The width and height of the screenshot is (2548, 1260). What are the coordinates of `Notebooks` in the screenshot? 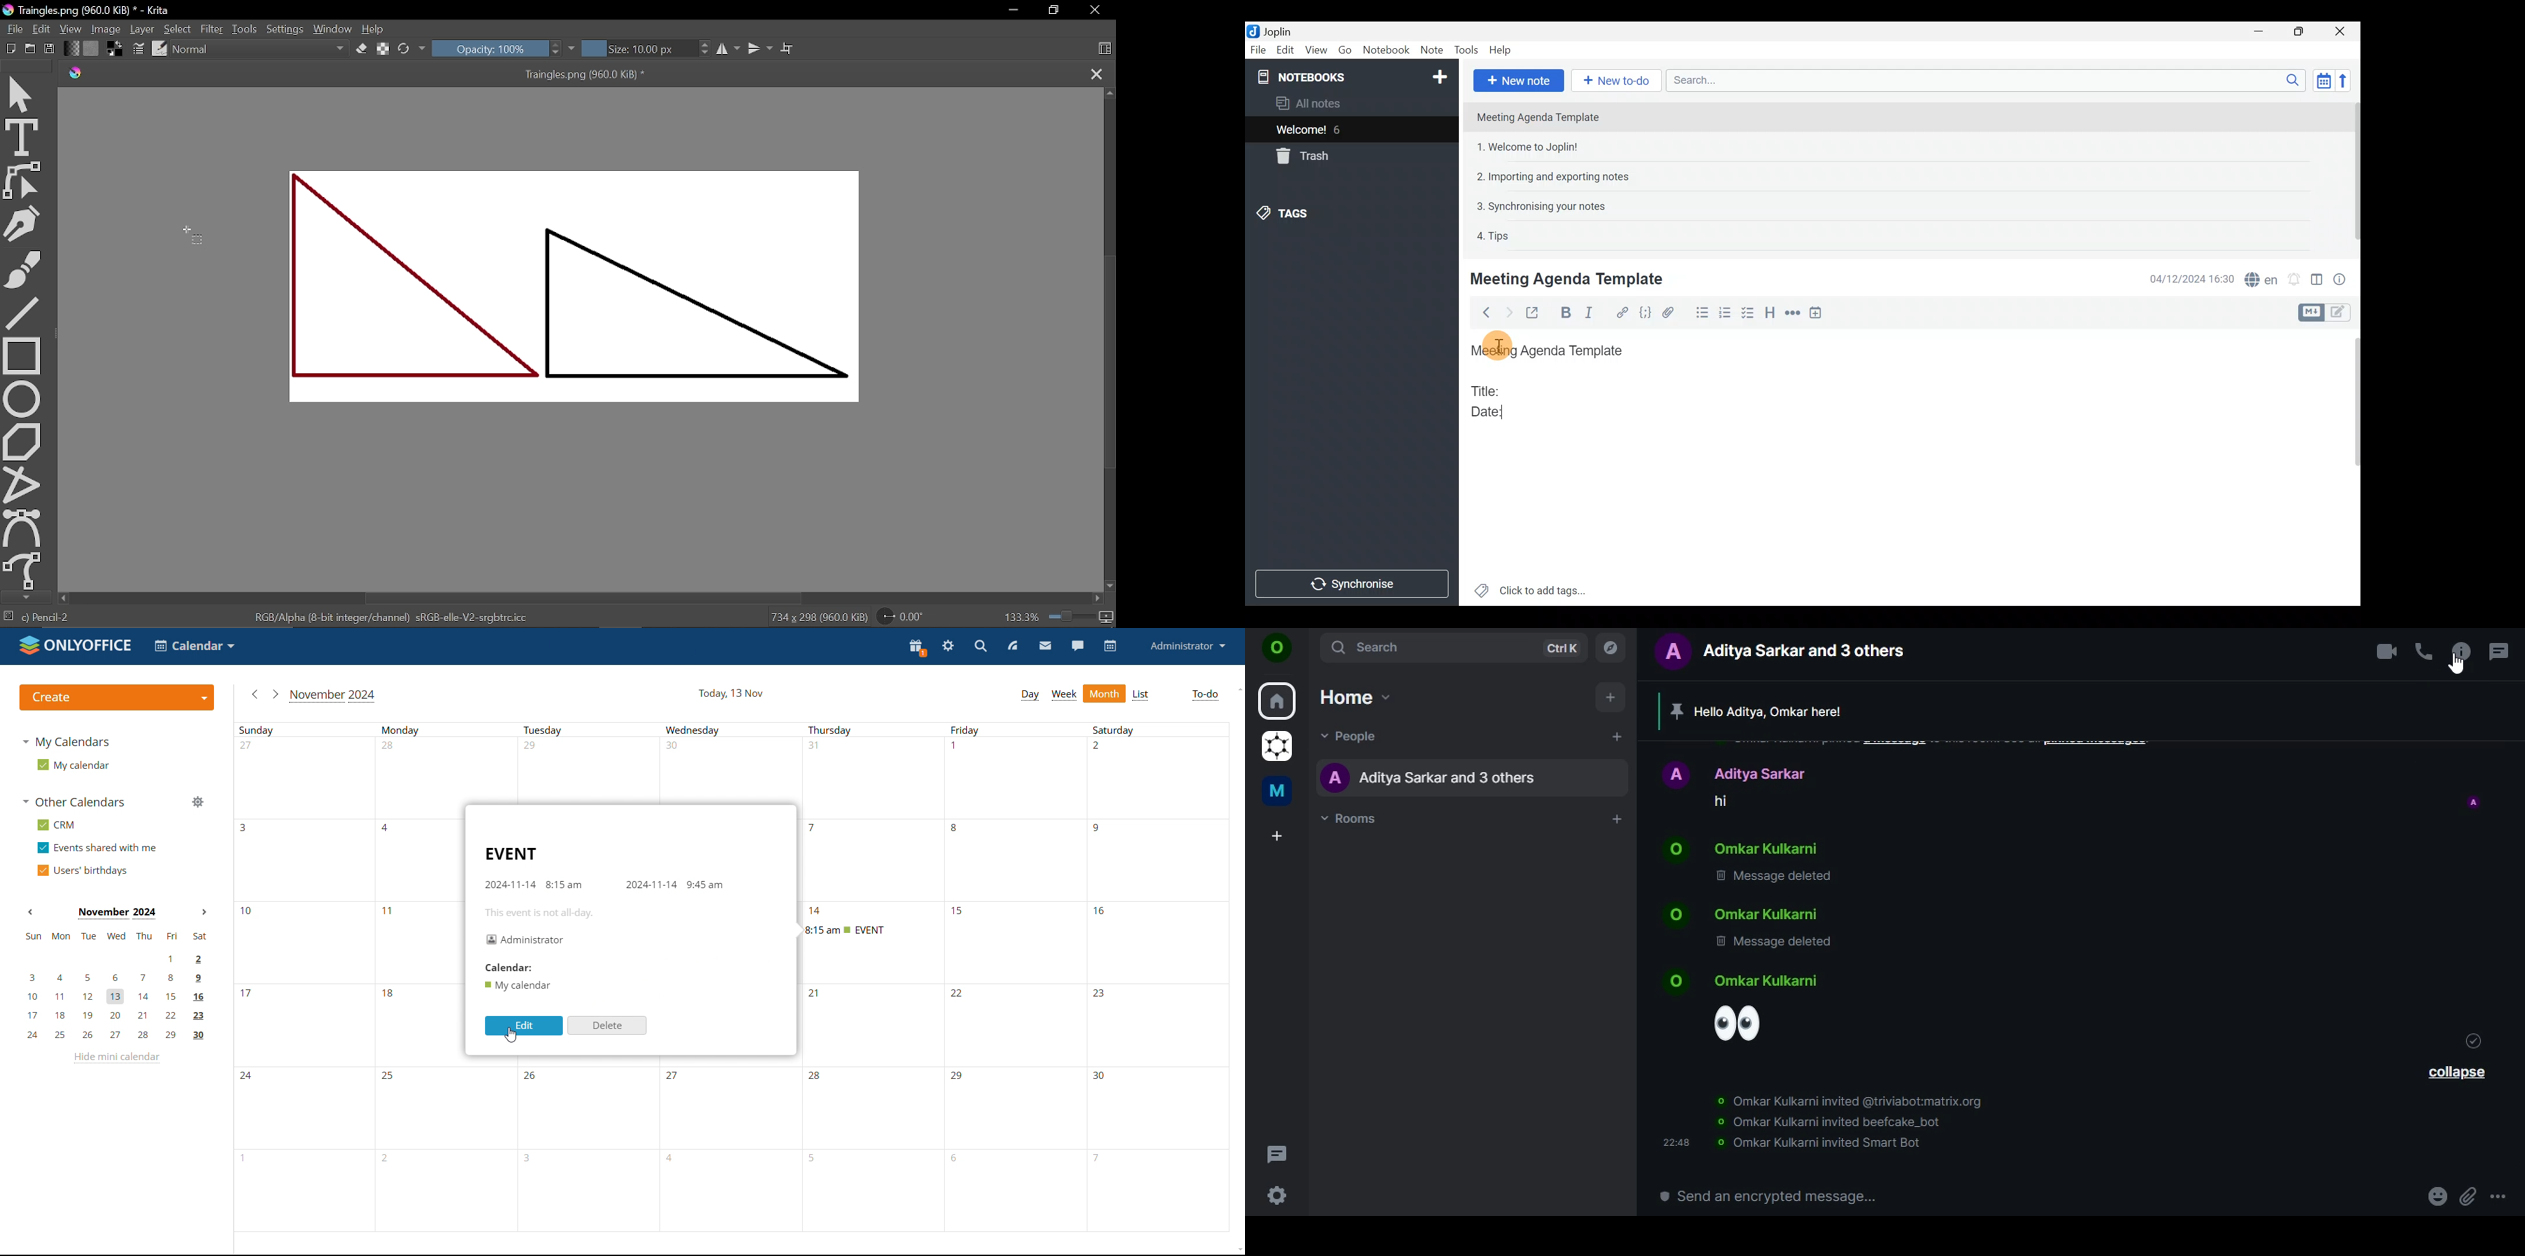 It's located at (1354, 76).